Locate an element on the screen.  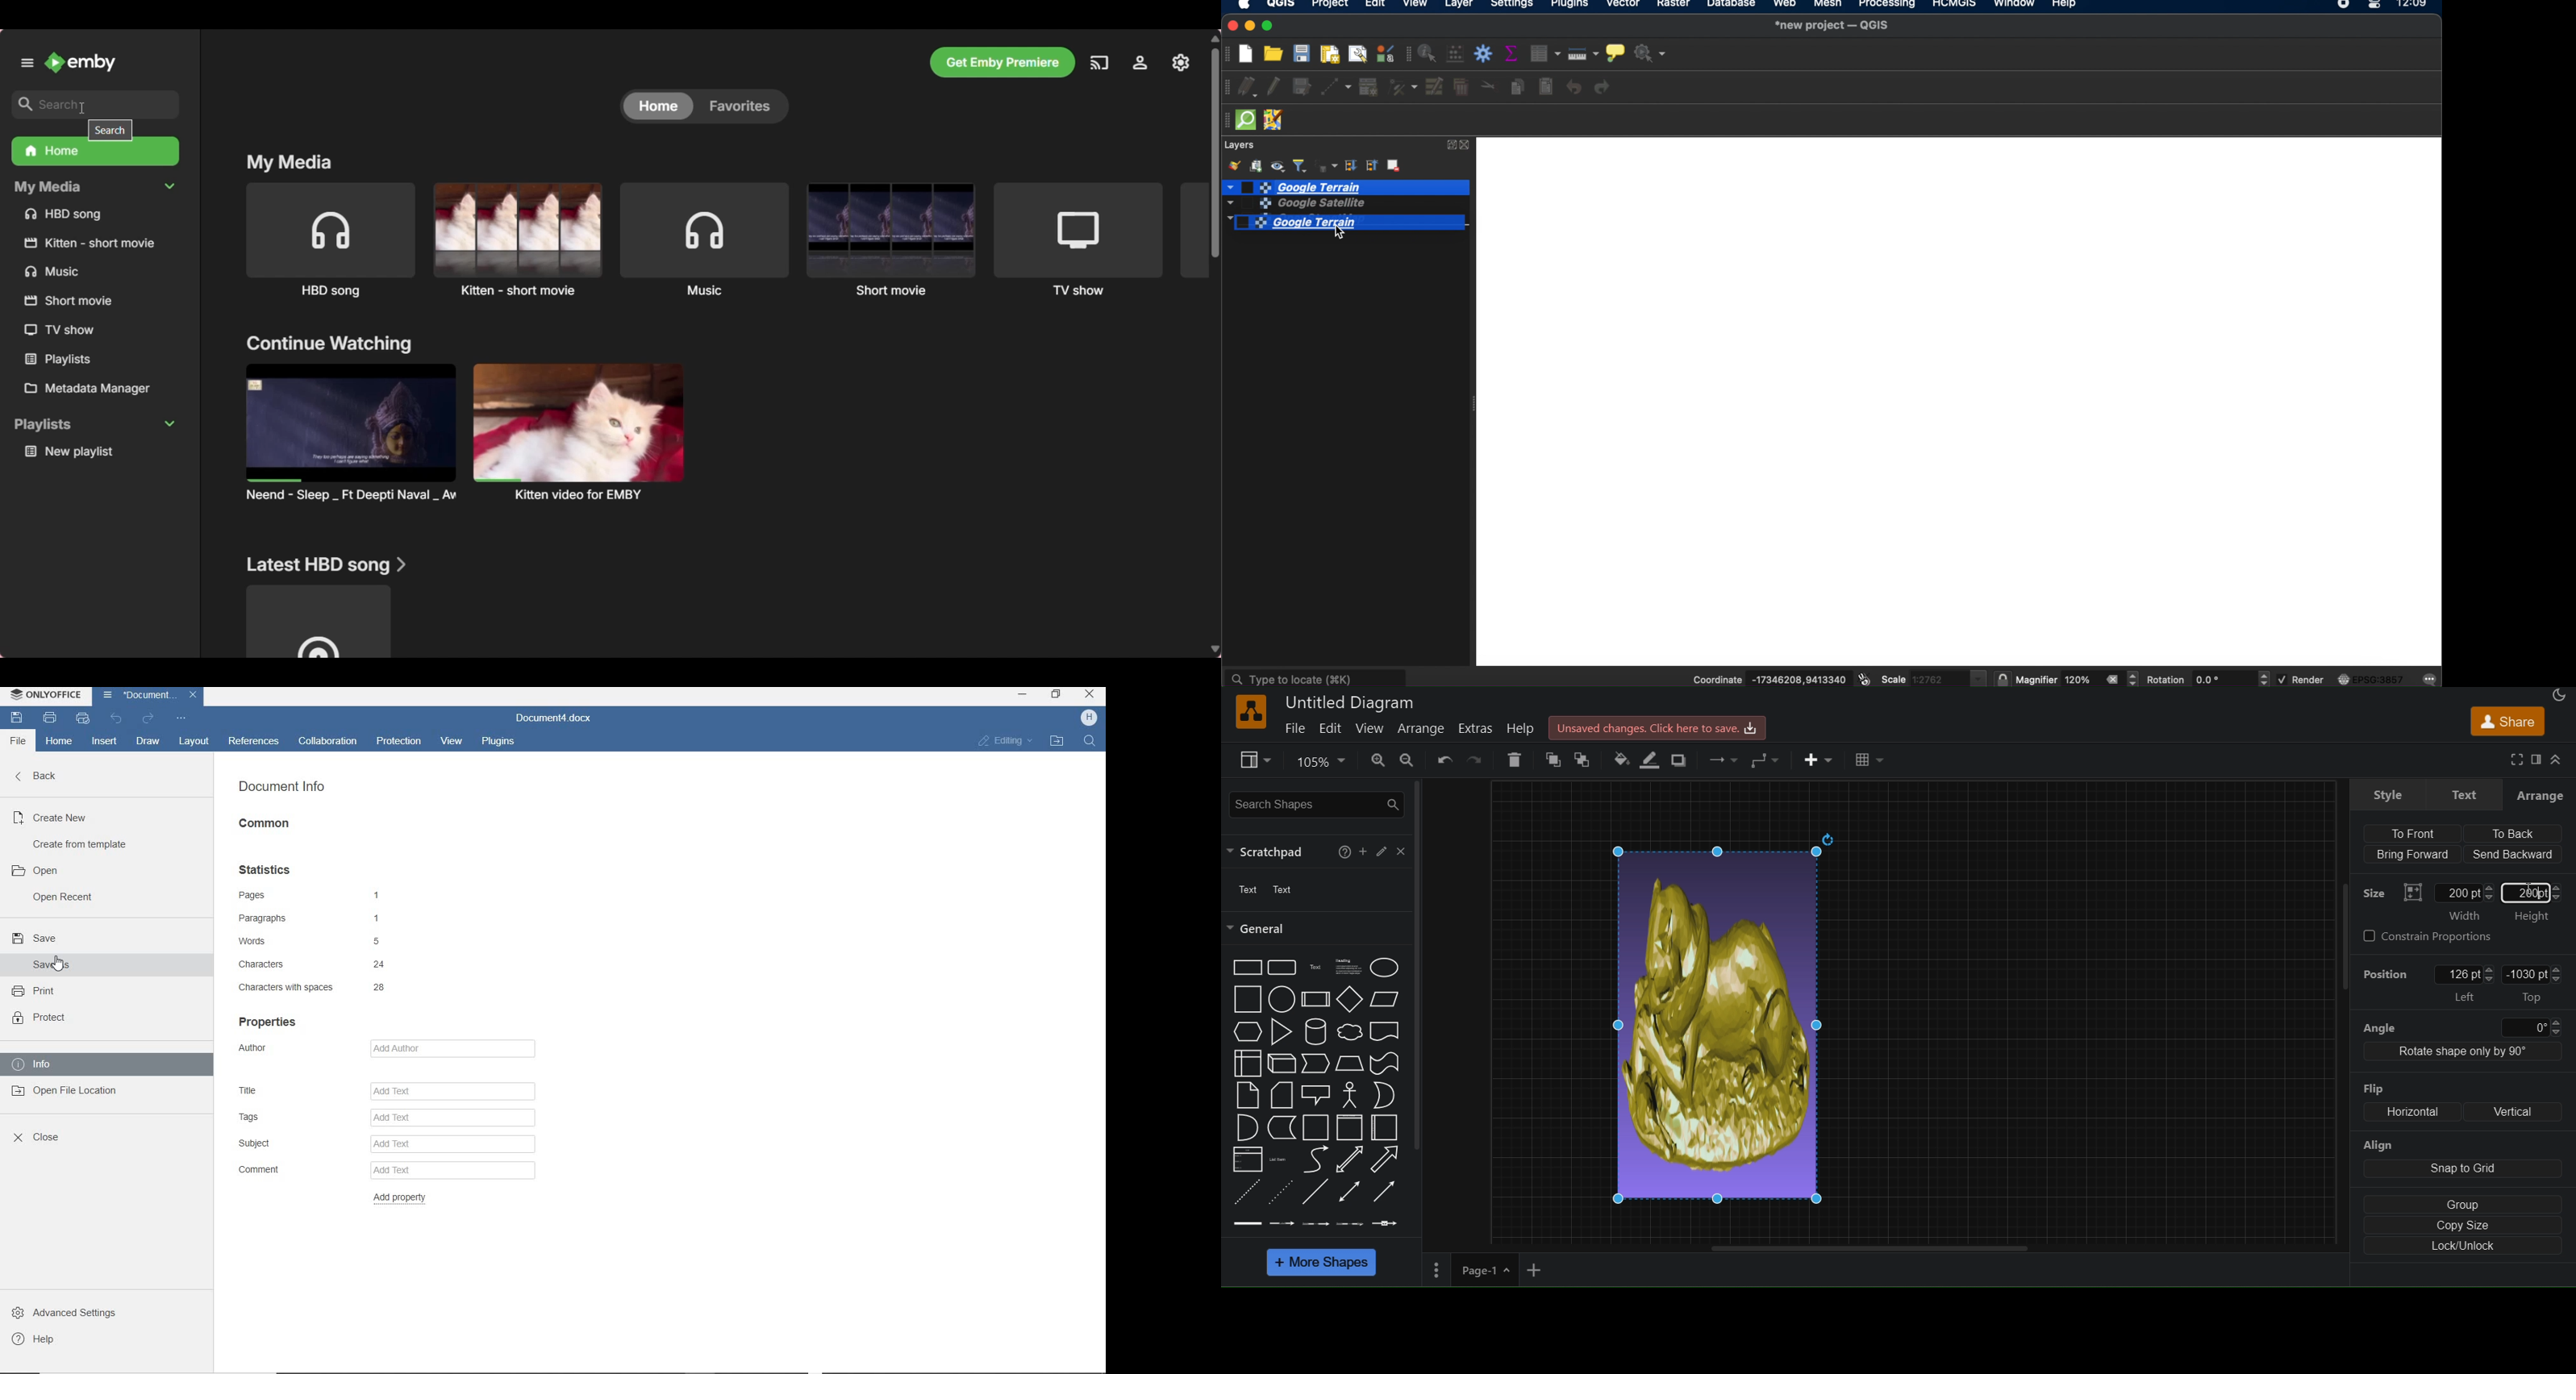
arrange is located at coordinates (1422, 729).